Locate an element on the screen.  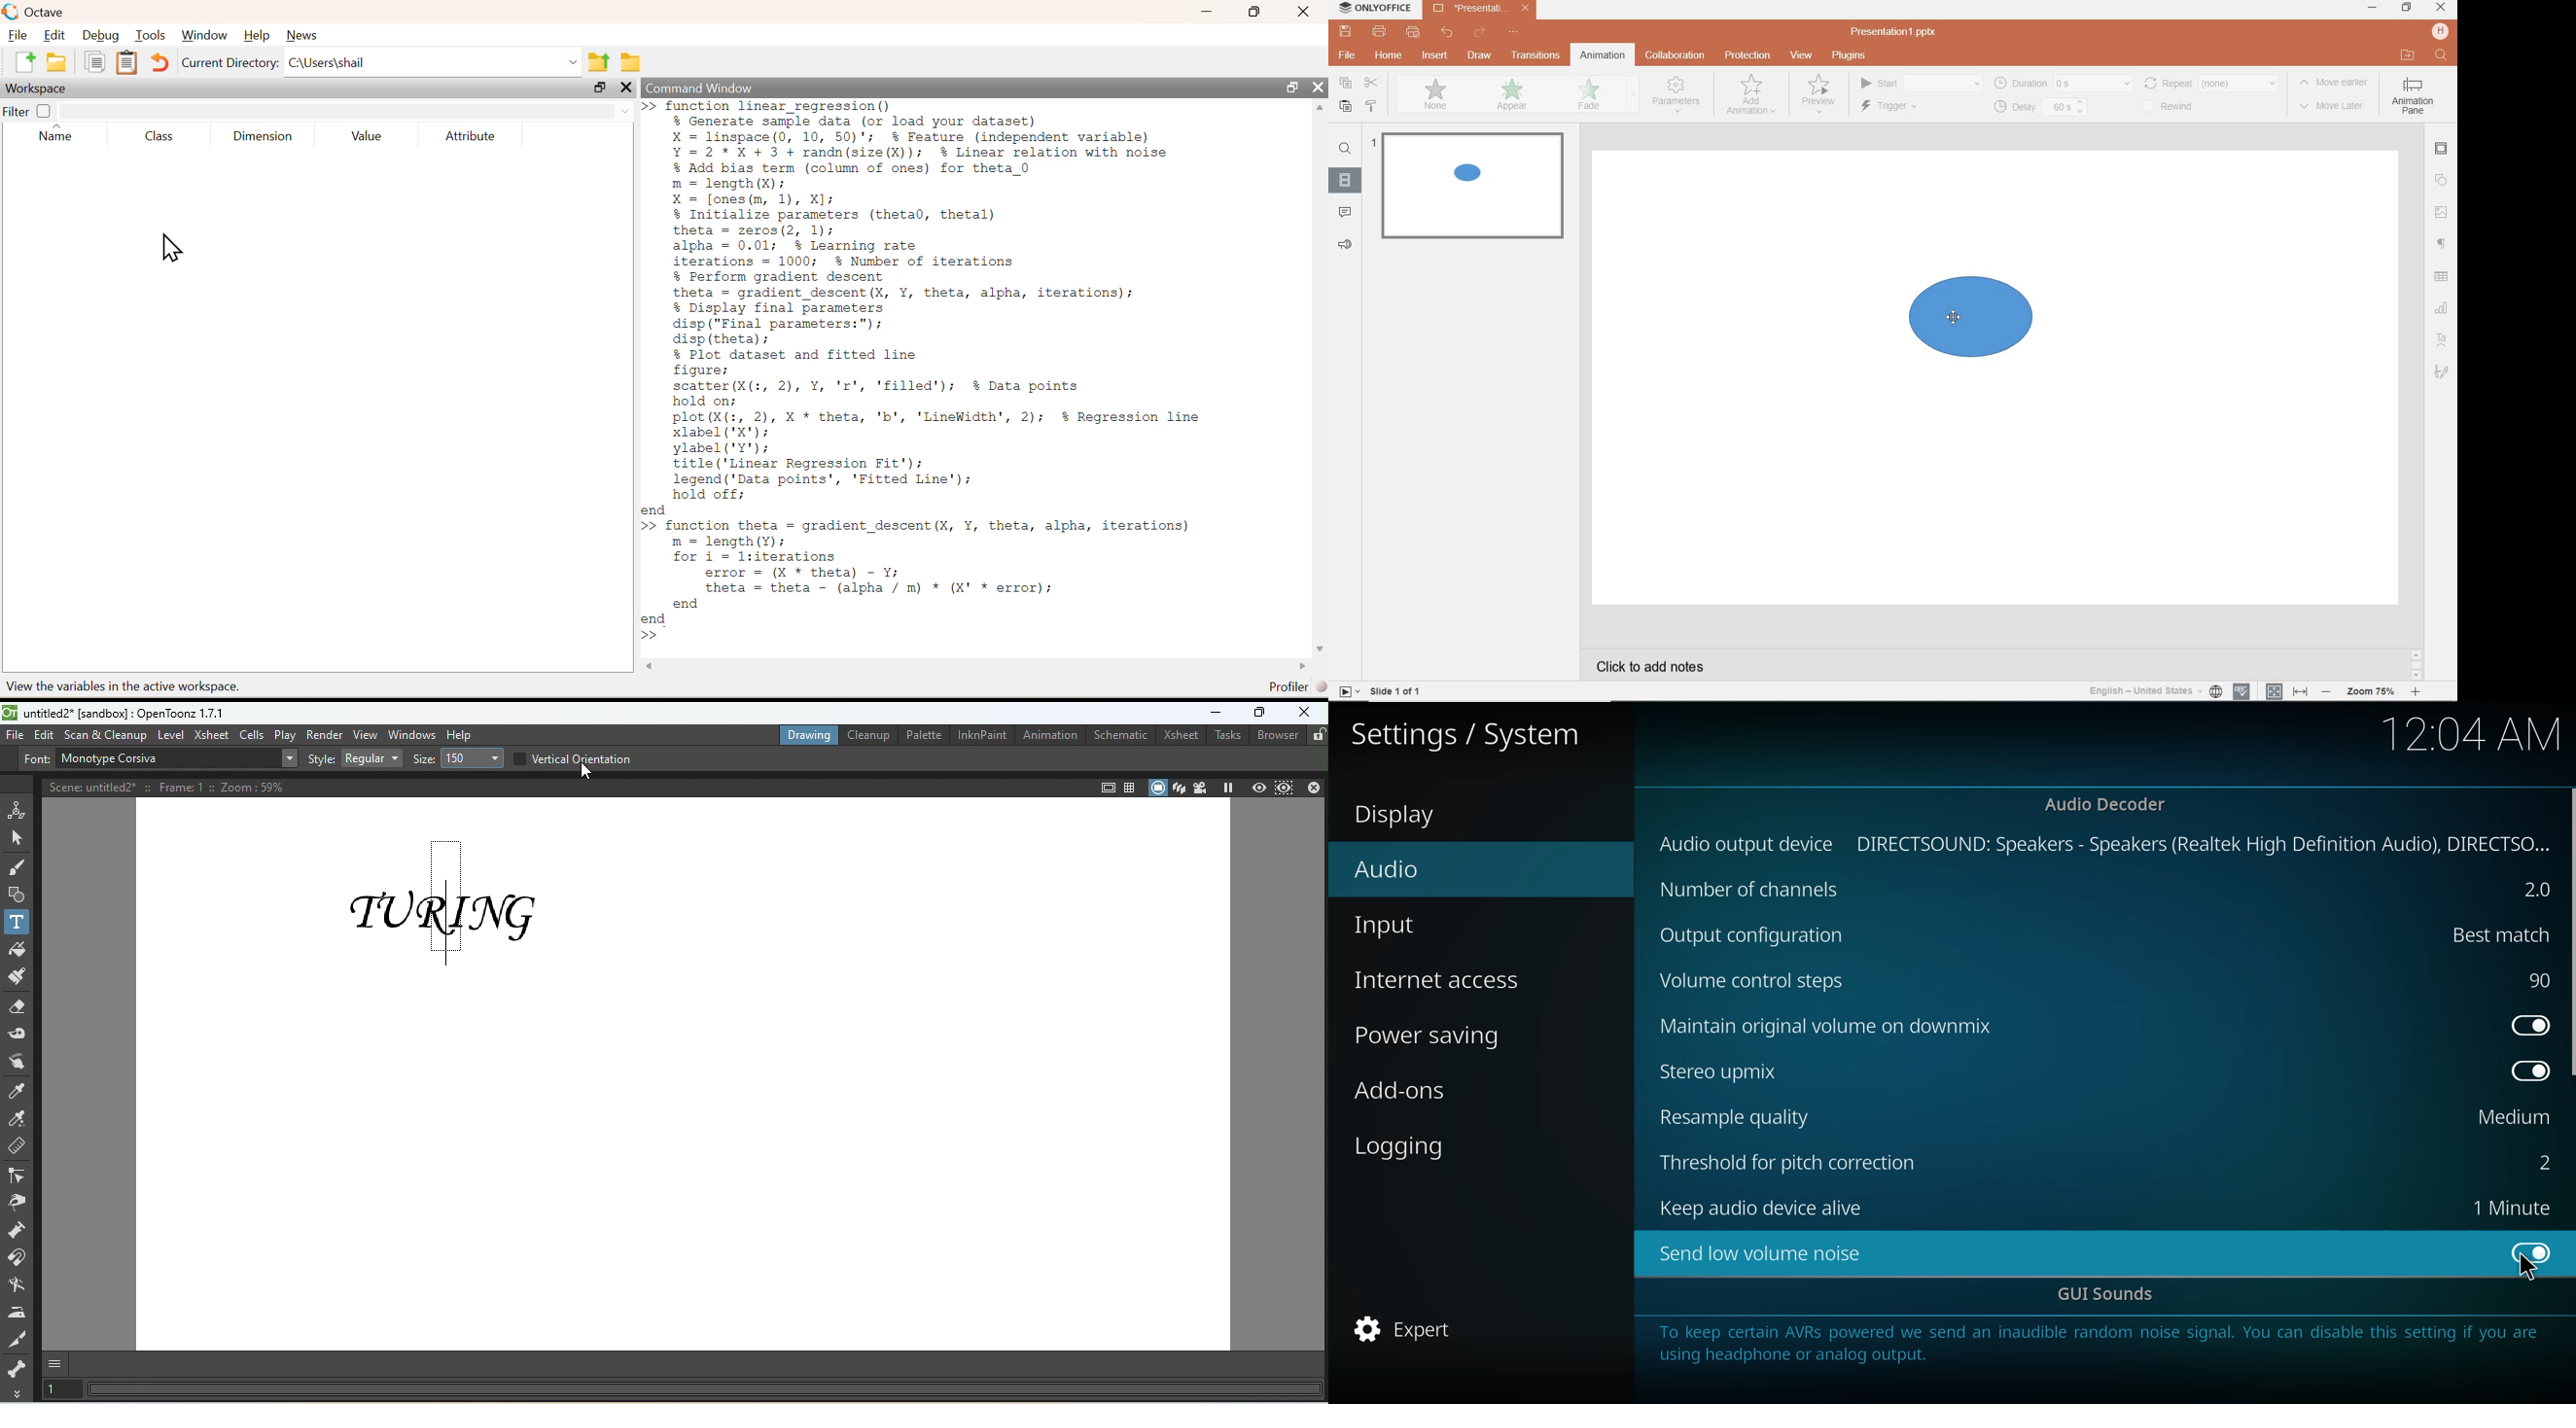
Font is located at coordinates (35, 760).